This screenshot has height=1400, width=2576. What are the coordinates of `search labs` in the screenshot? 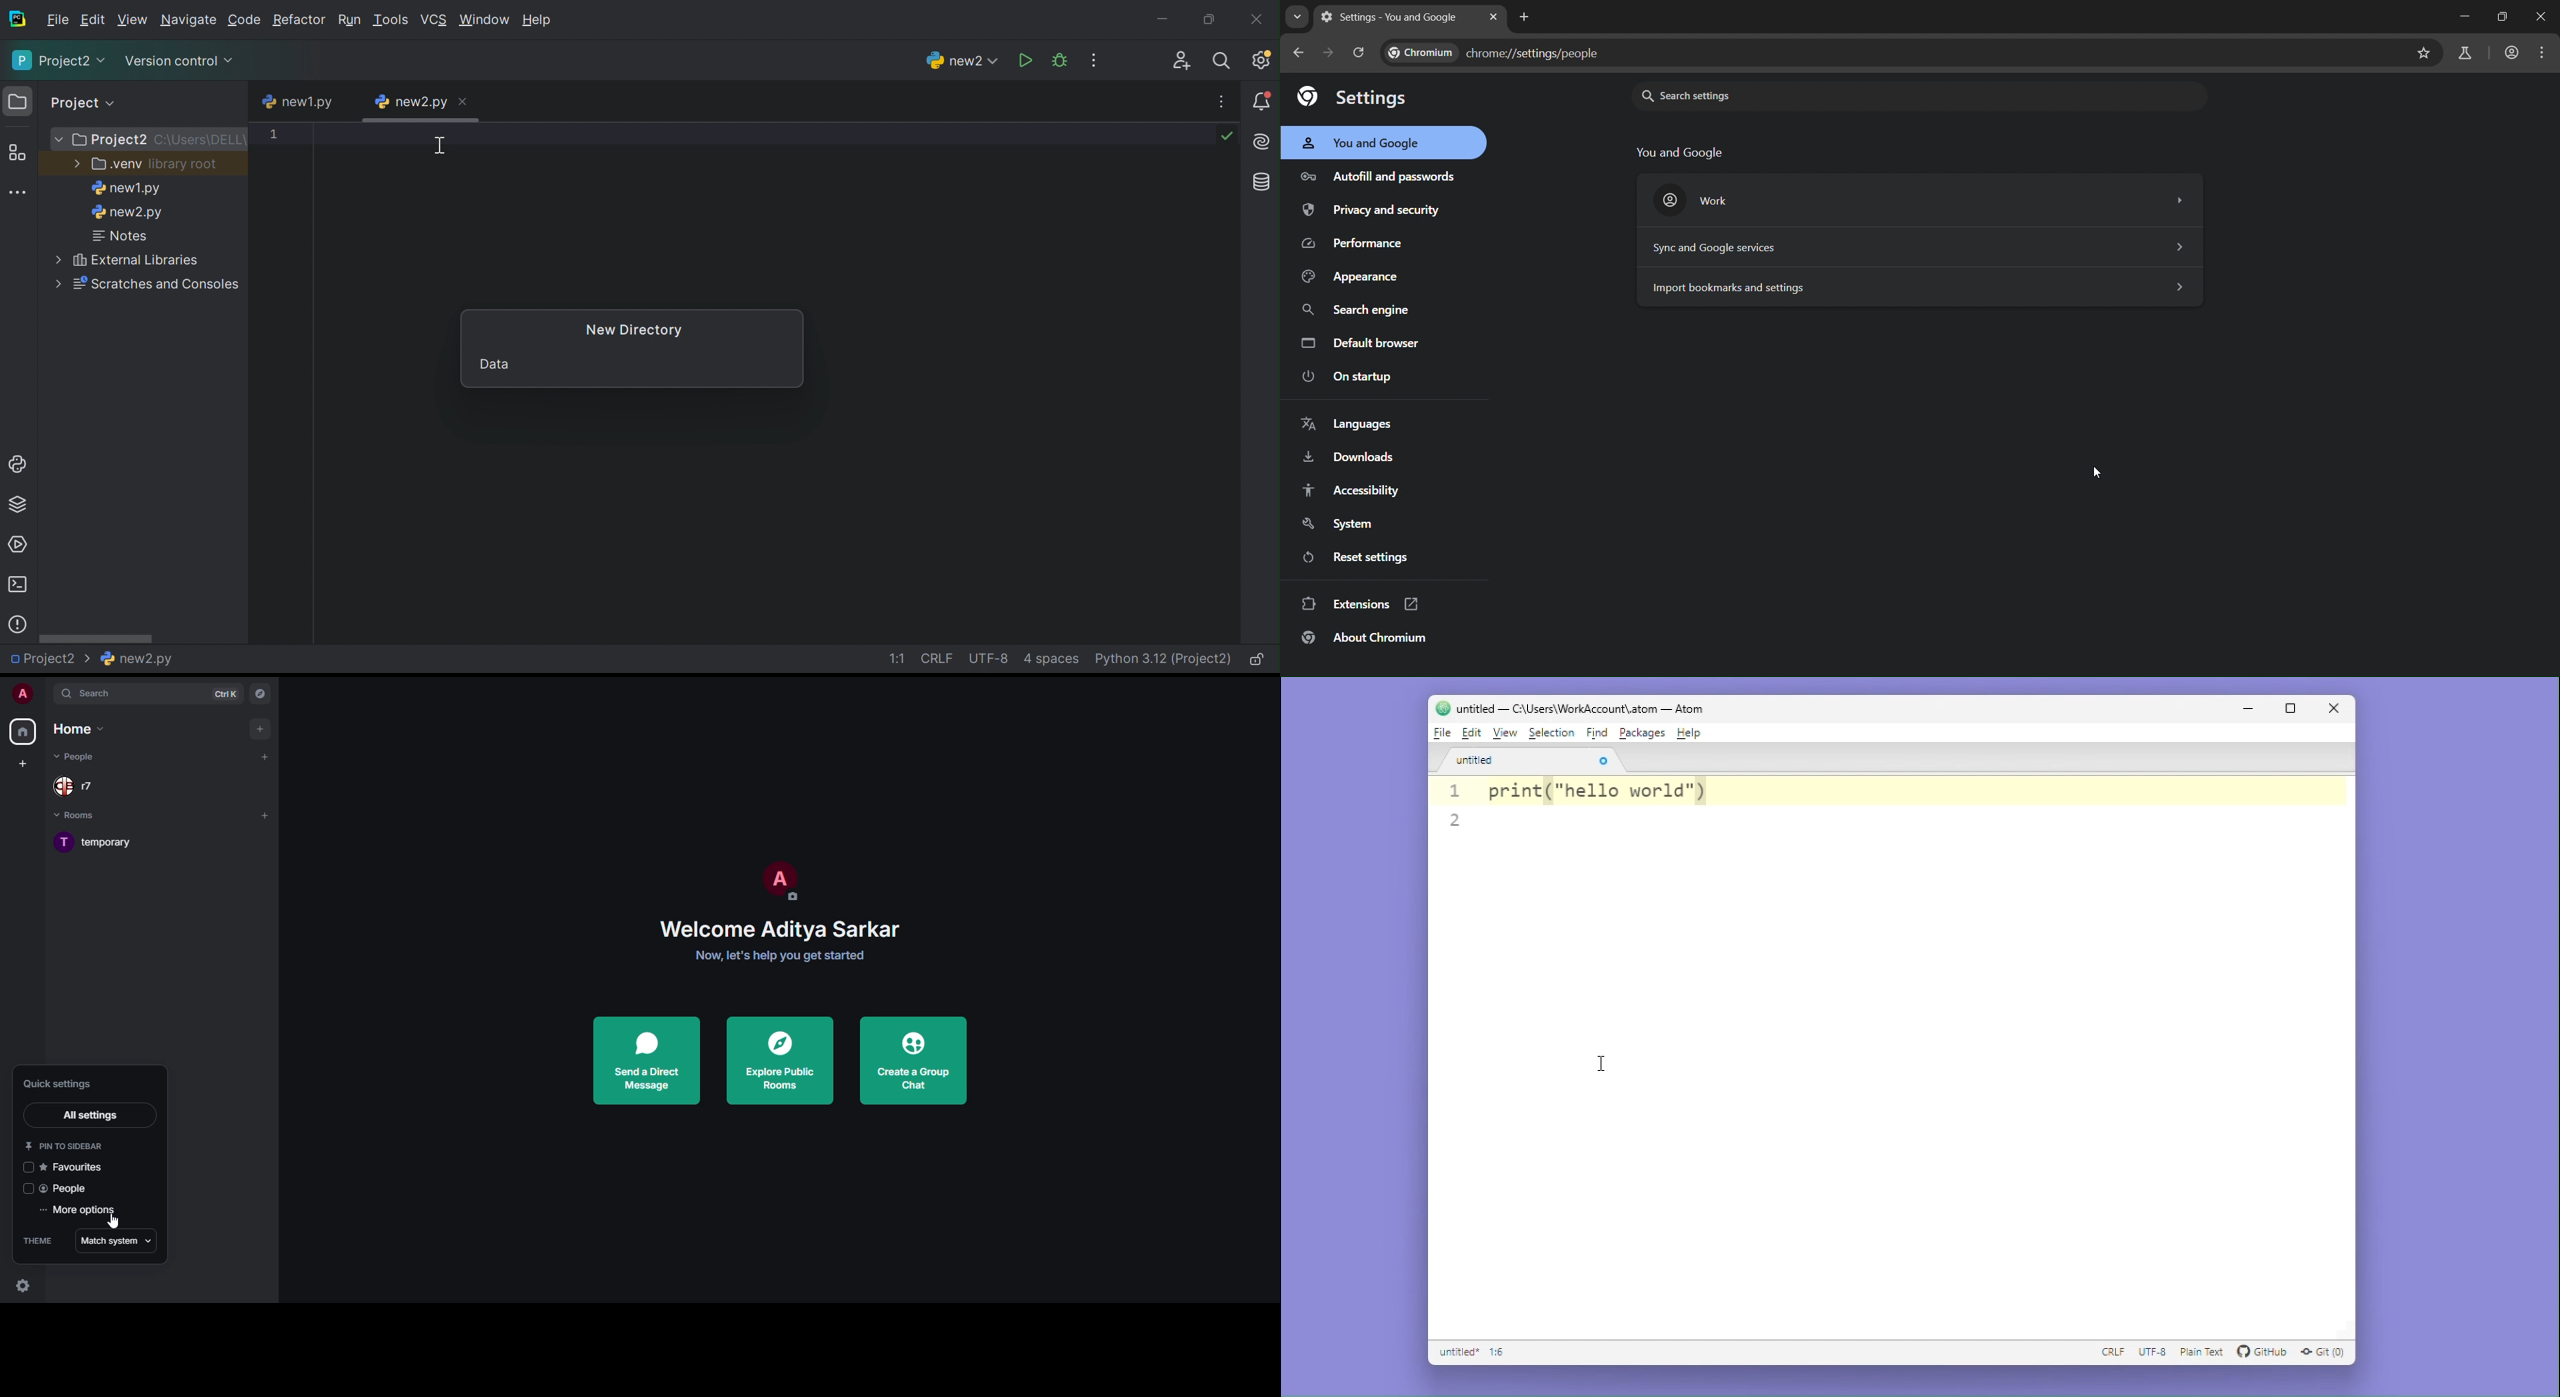 It's located at (2460, 54).